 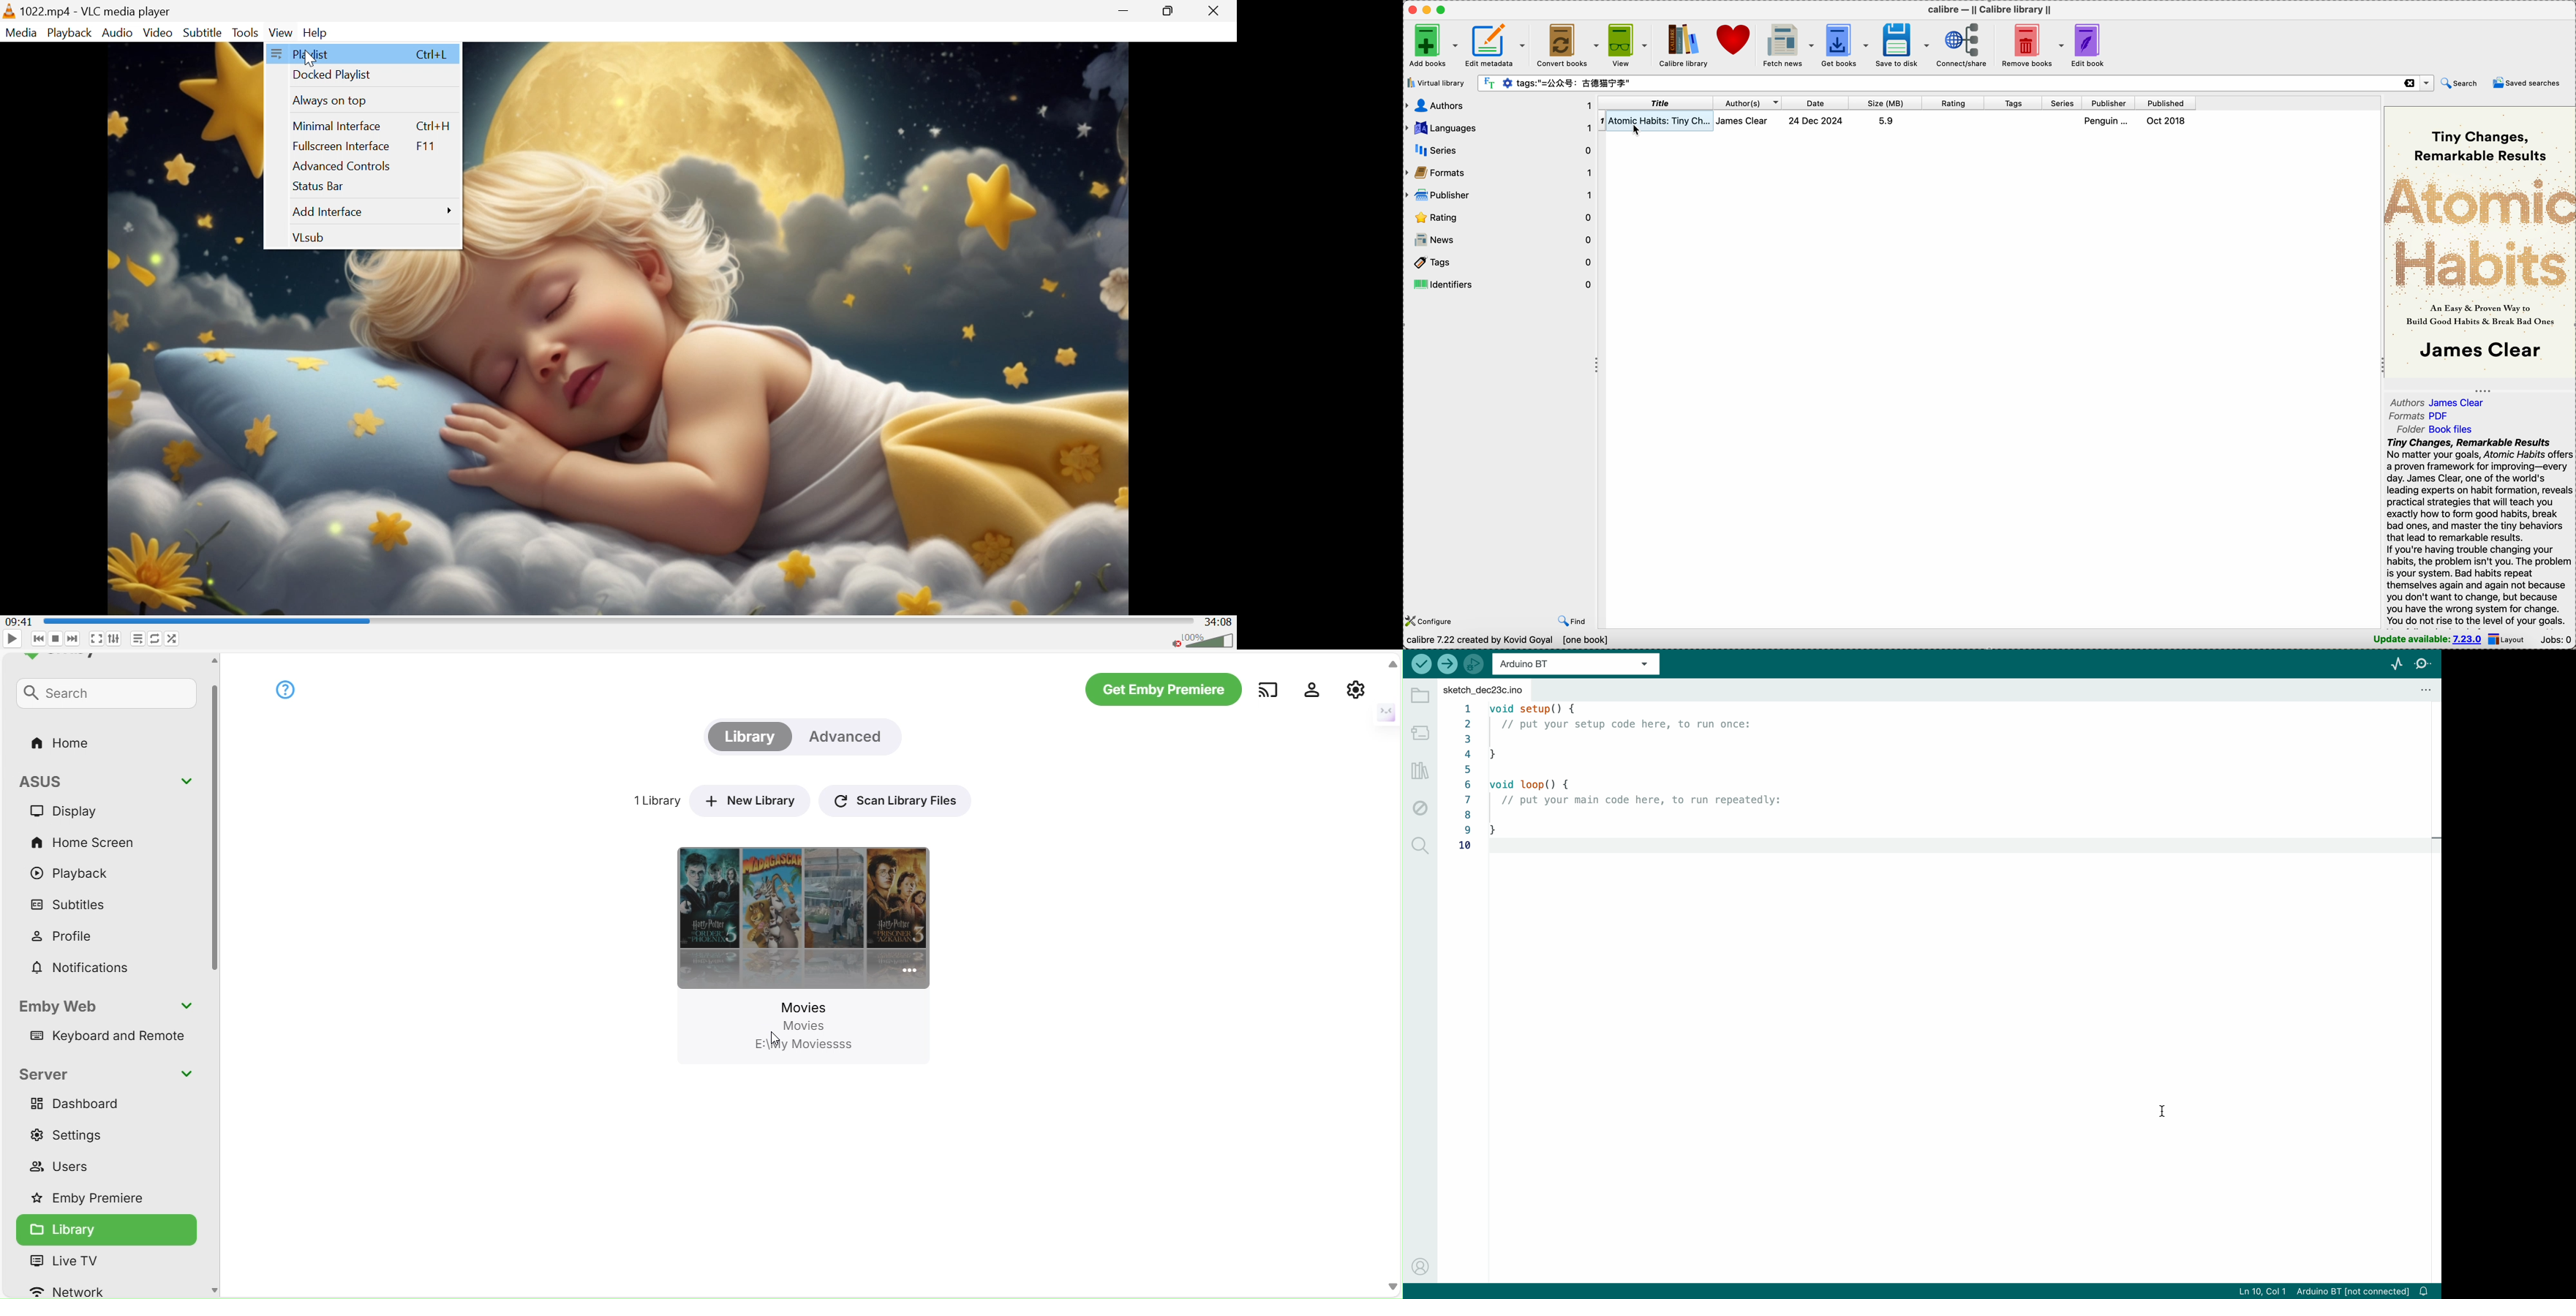 What do you see at coordinates (69, 32) in the screenshot?
I see `Playback` at bounding box center [69, 32].